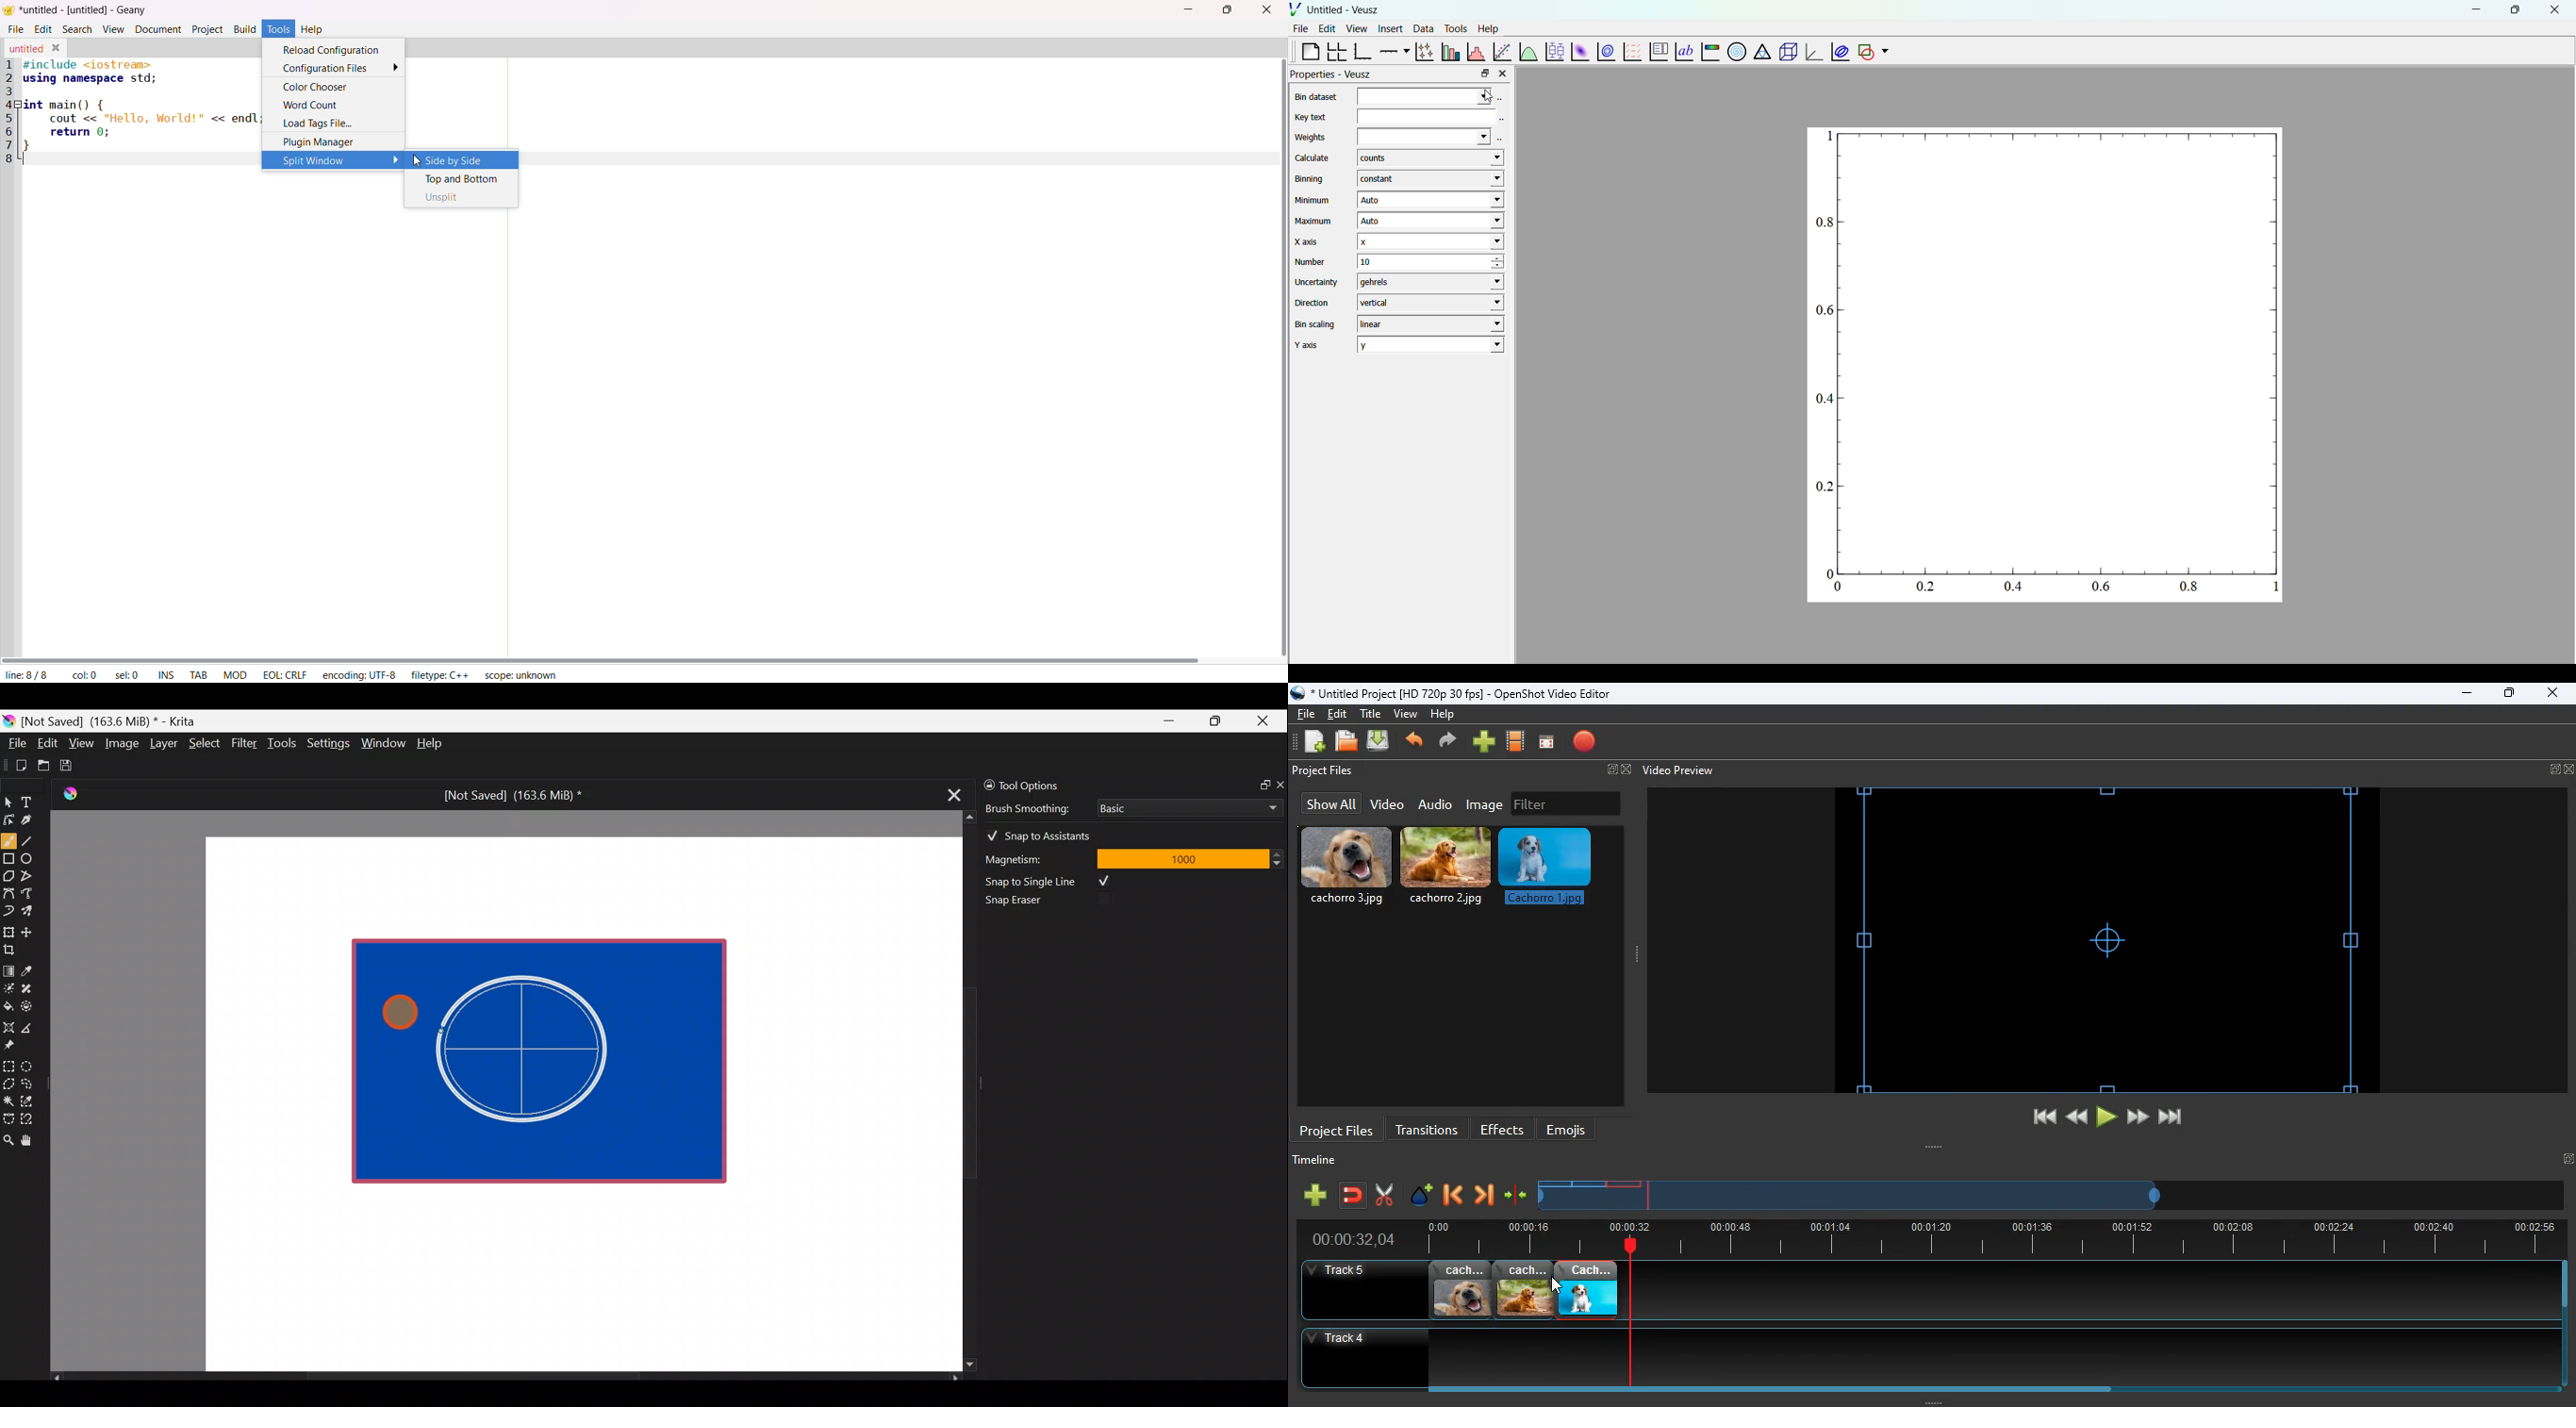  What do you see at coordinates (34, 895) in the screenshot?
I see `Freehand path tool` at bounding box center [34, 895].